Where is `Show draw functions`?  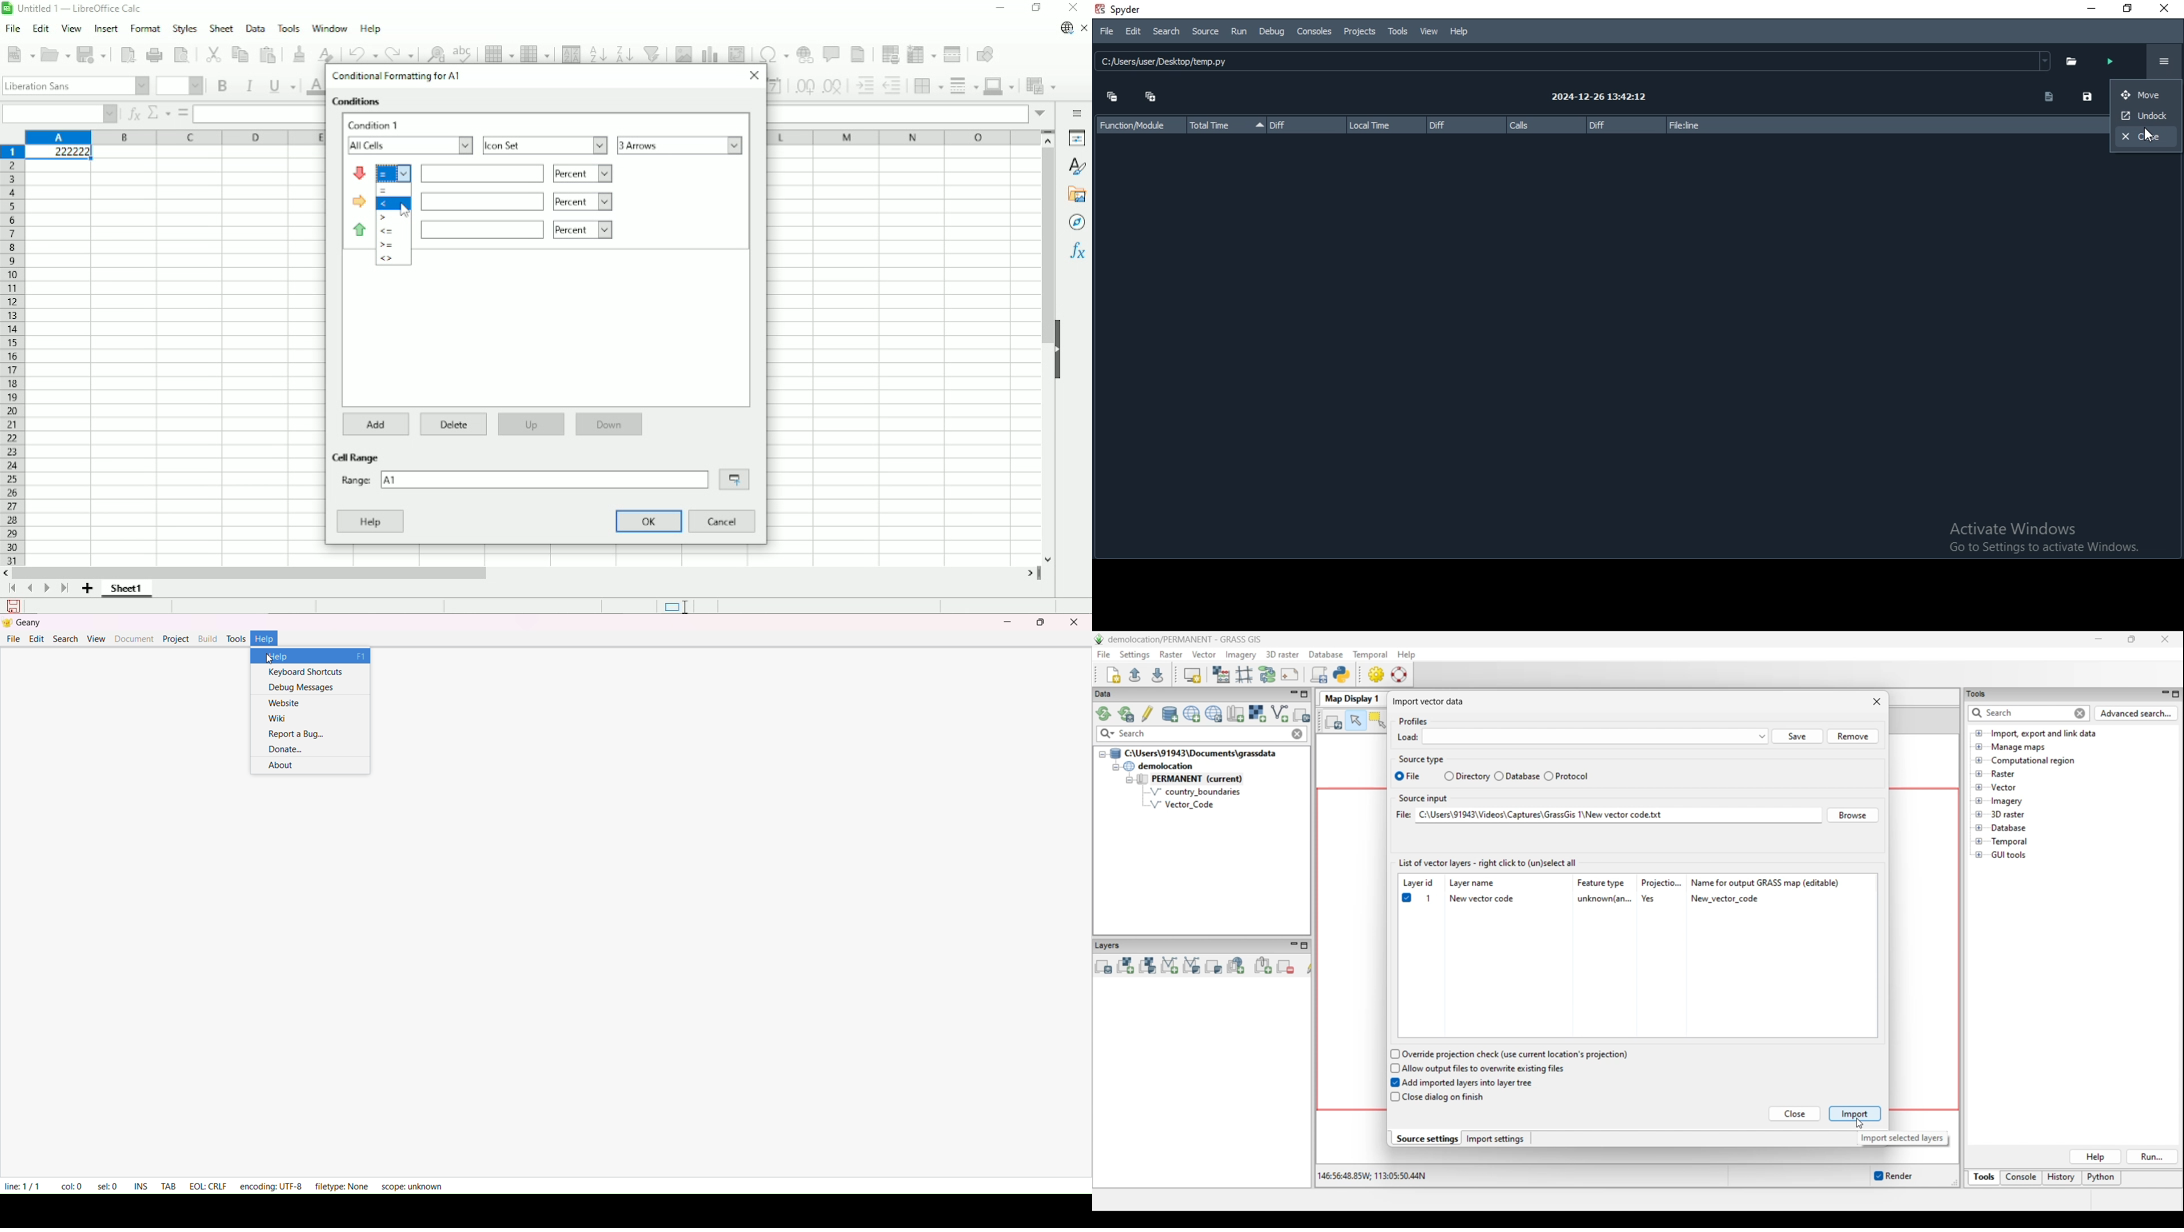
Show draw functions is located at coordinates (983, 53).